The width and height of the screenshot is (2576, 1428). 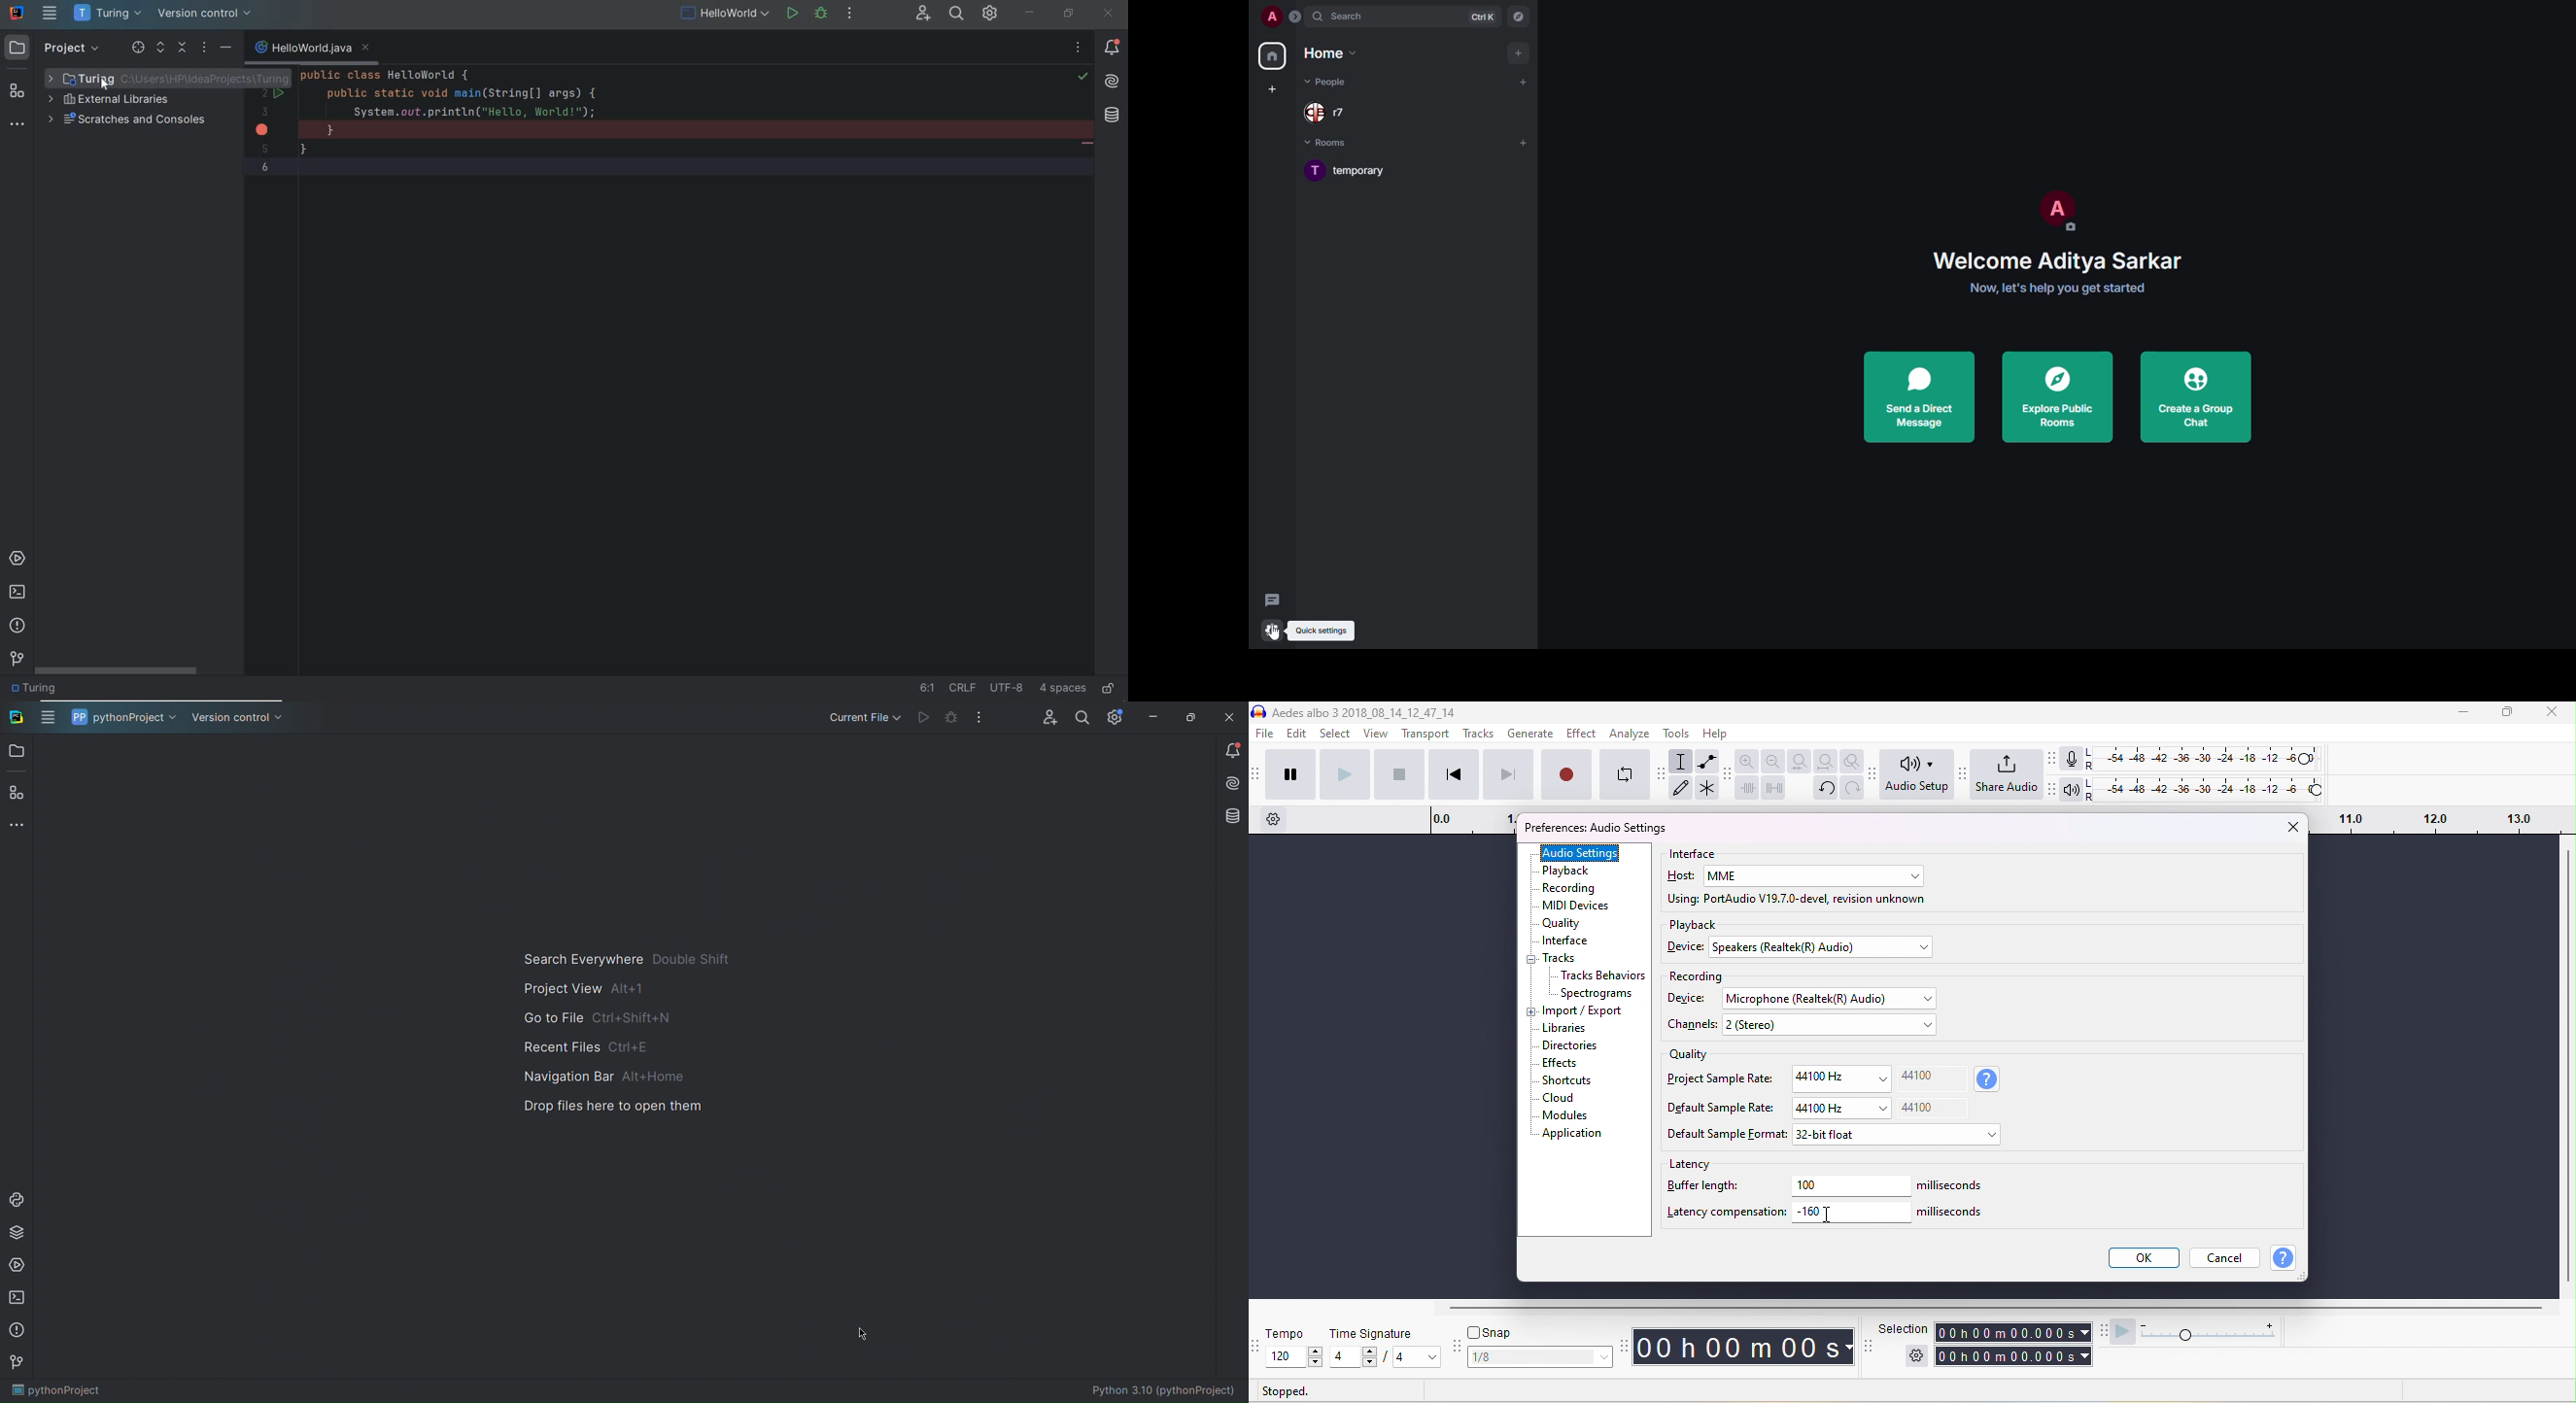 I want to click on pythonProject, so click(x=57, y=1391).